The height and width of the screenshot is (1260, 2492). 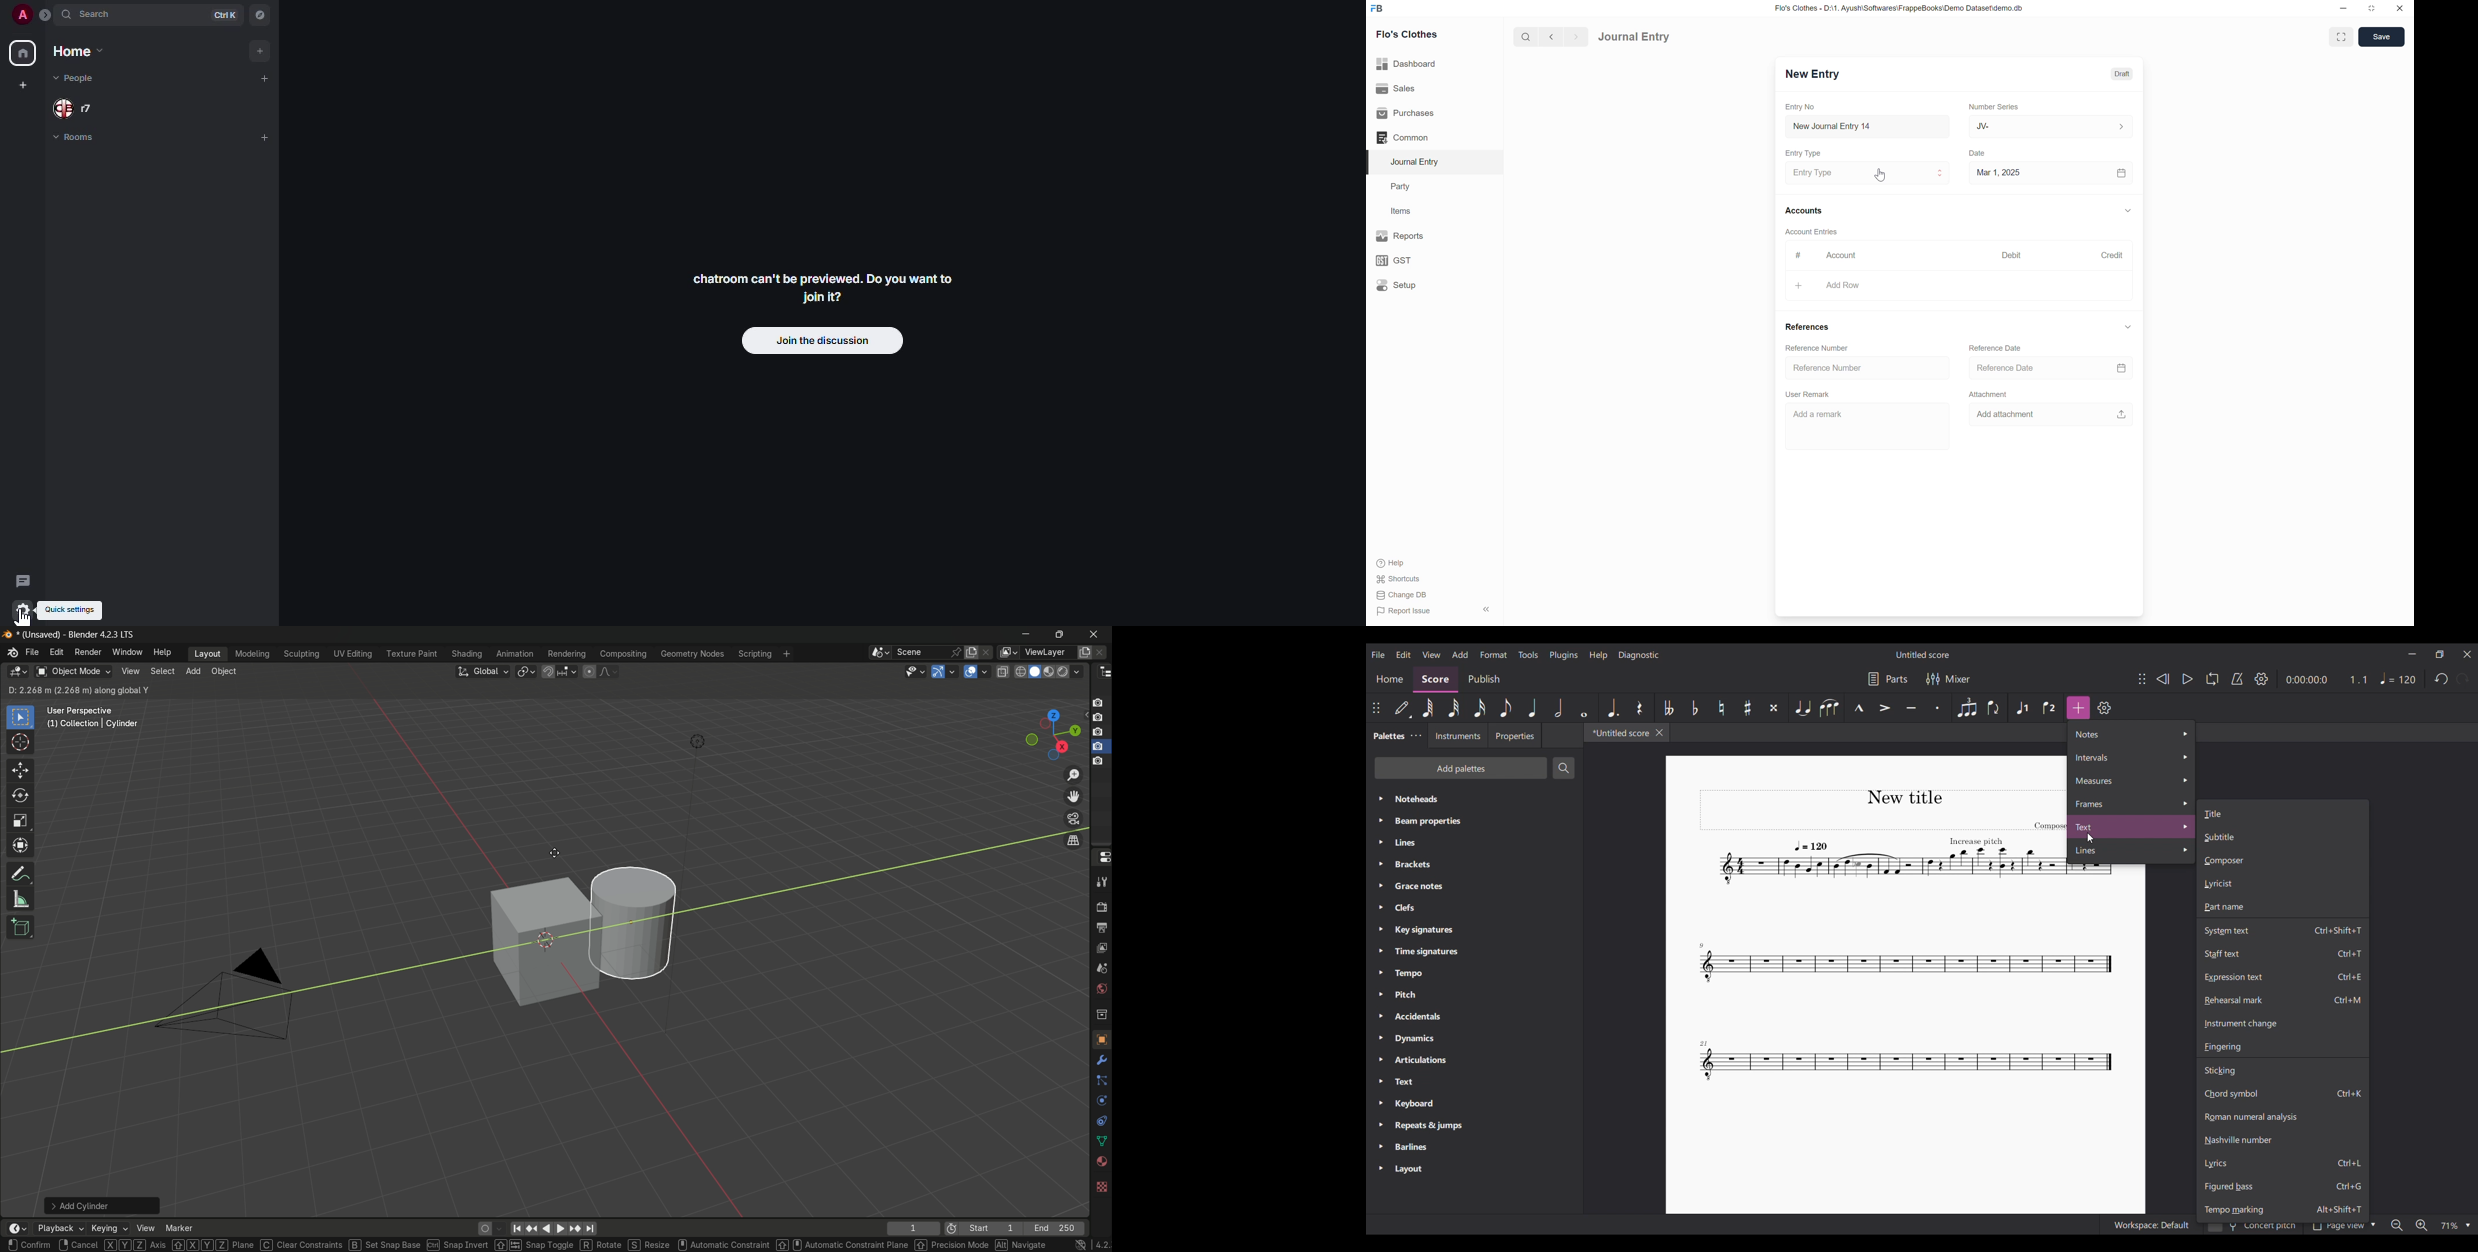 What do you see at coordinates (567, 654) in the screenshot?
I see `rendering menu` at bounding box center [567, 654].